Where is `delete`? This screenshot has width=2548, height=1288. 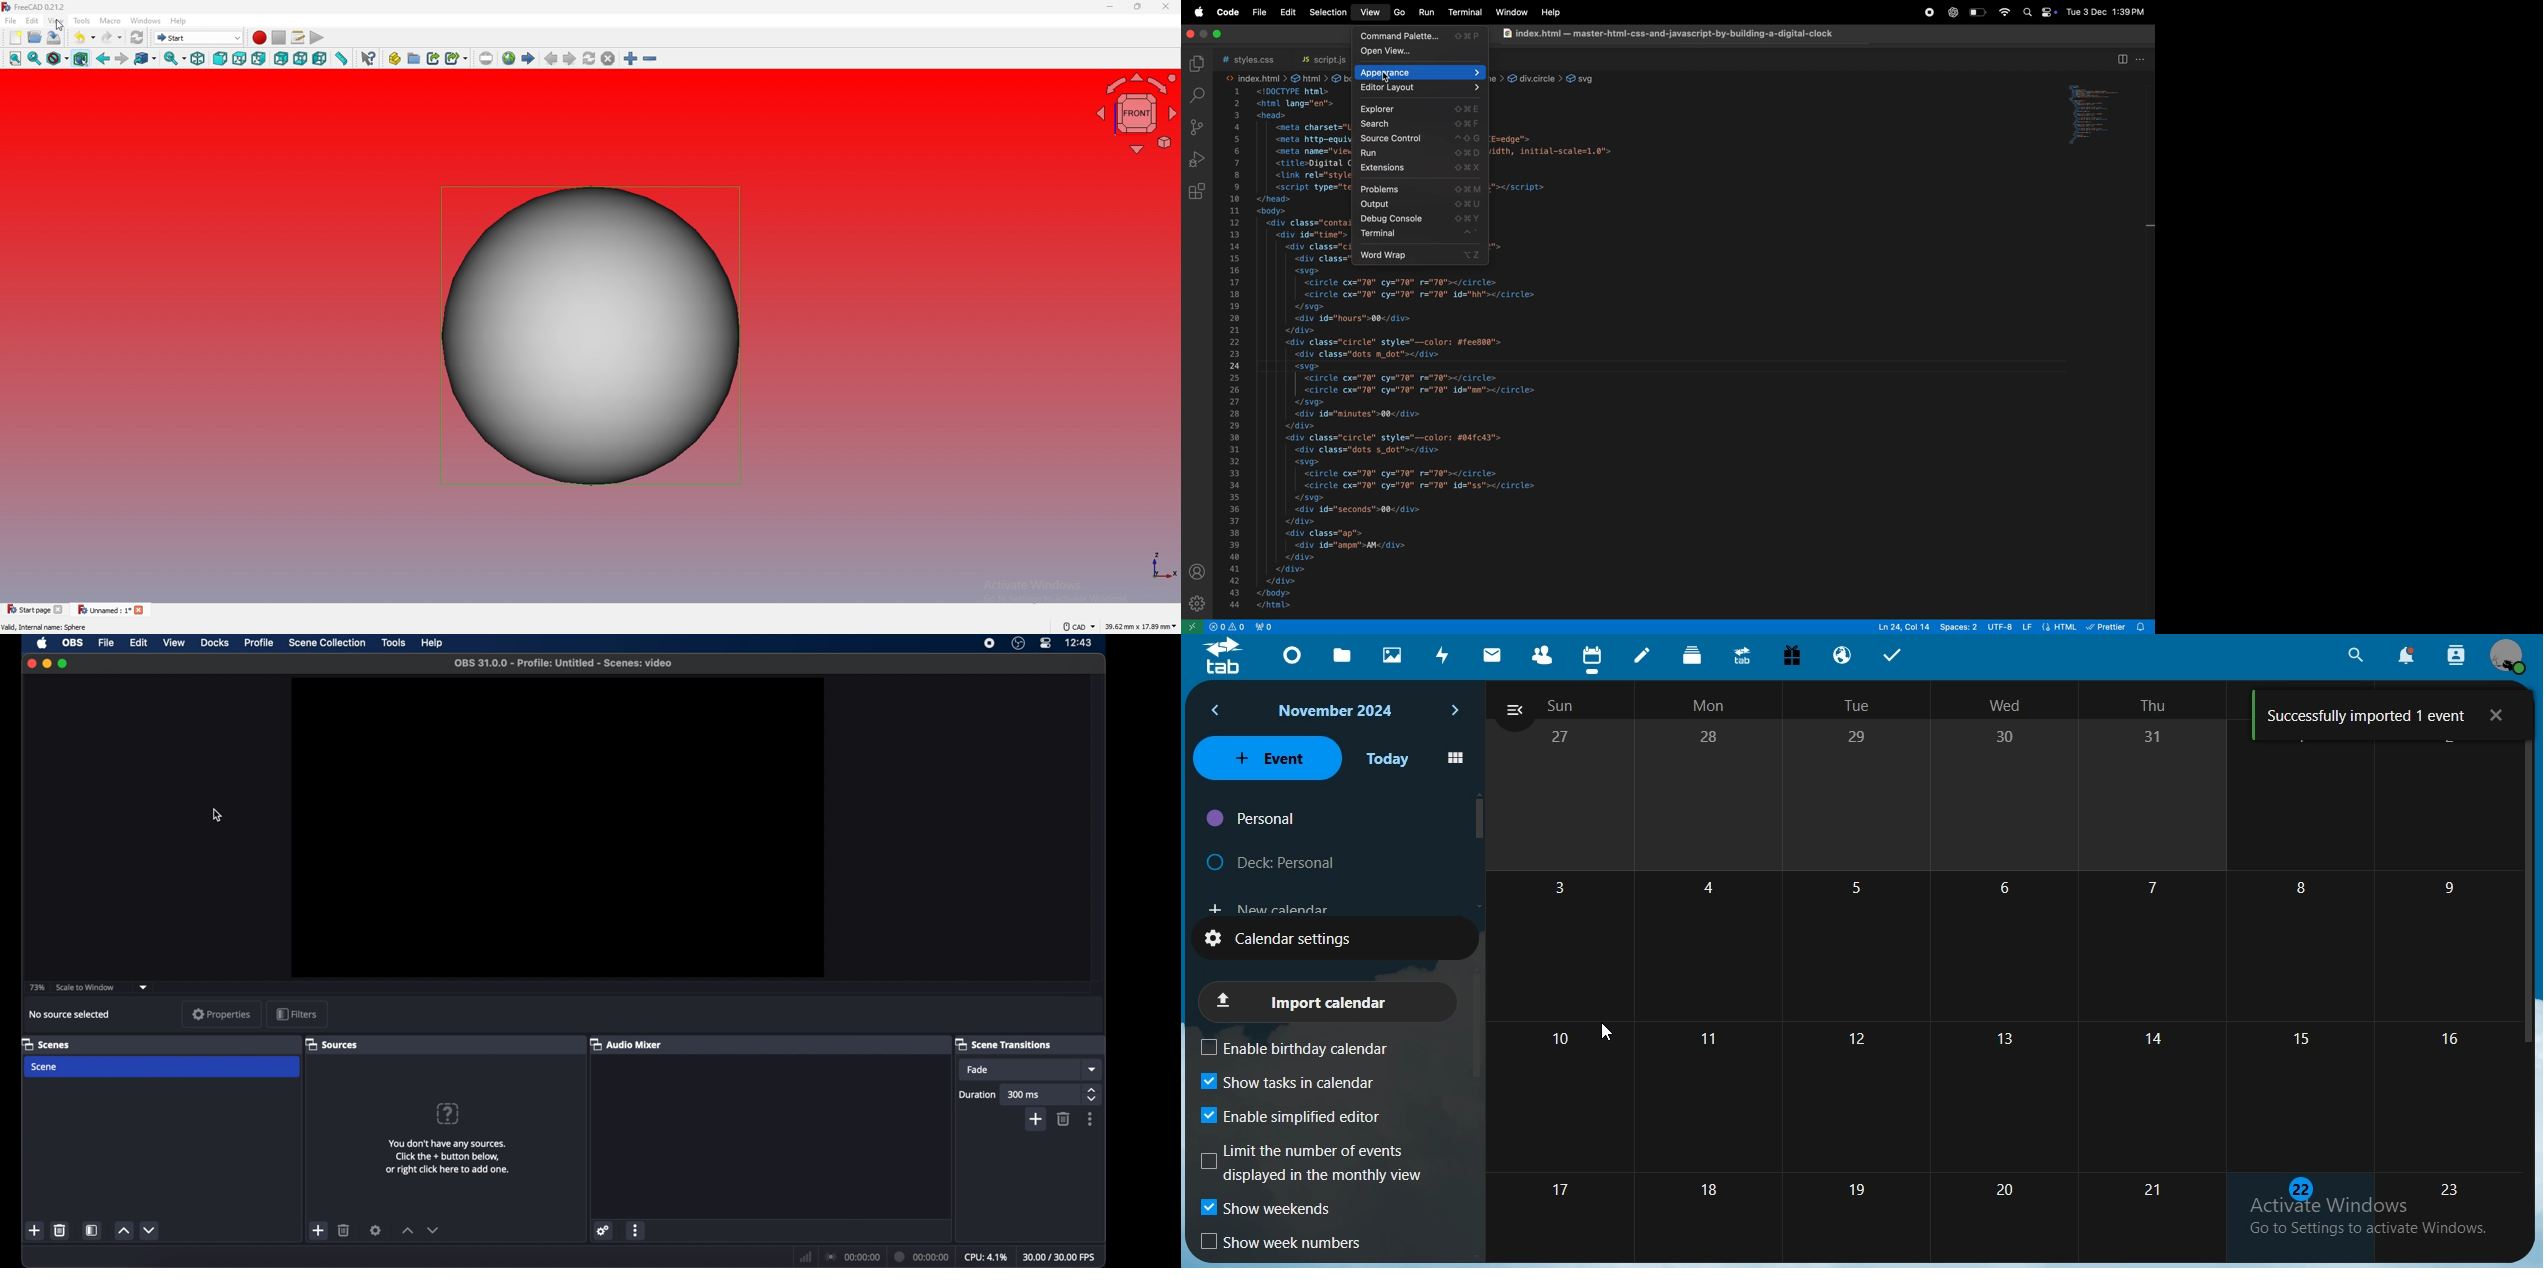 delete is located at coordinates (345, 1230).